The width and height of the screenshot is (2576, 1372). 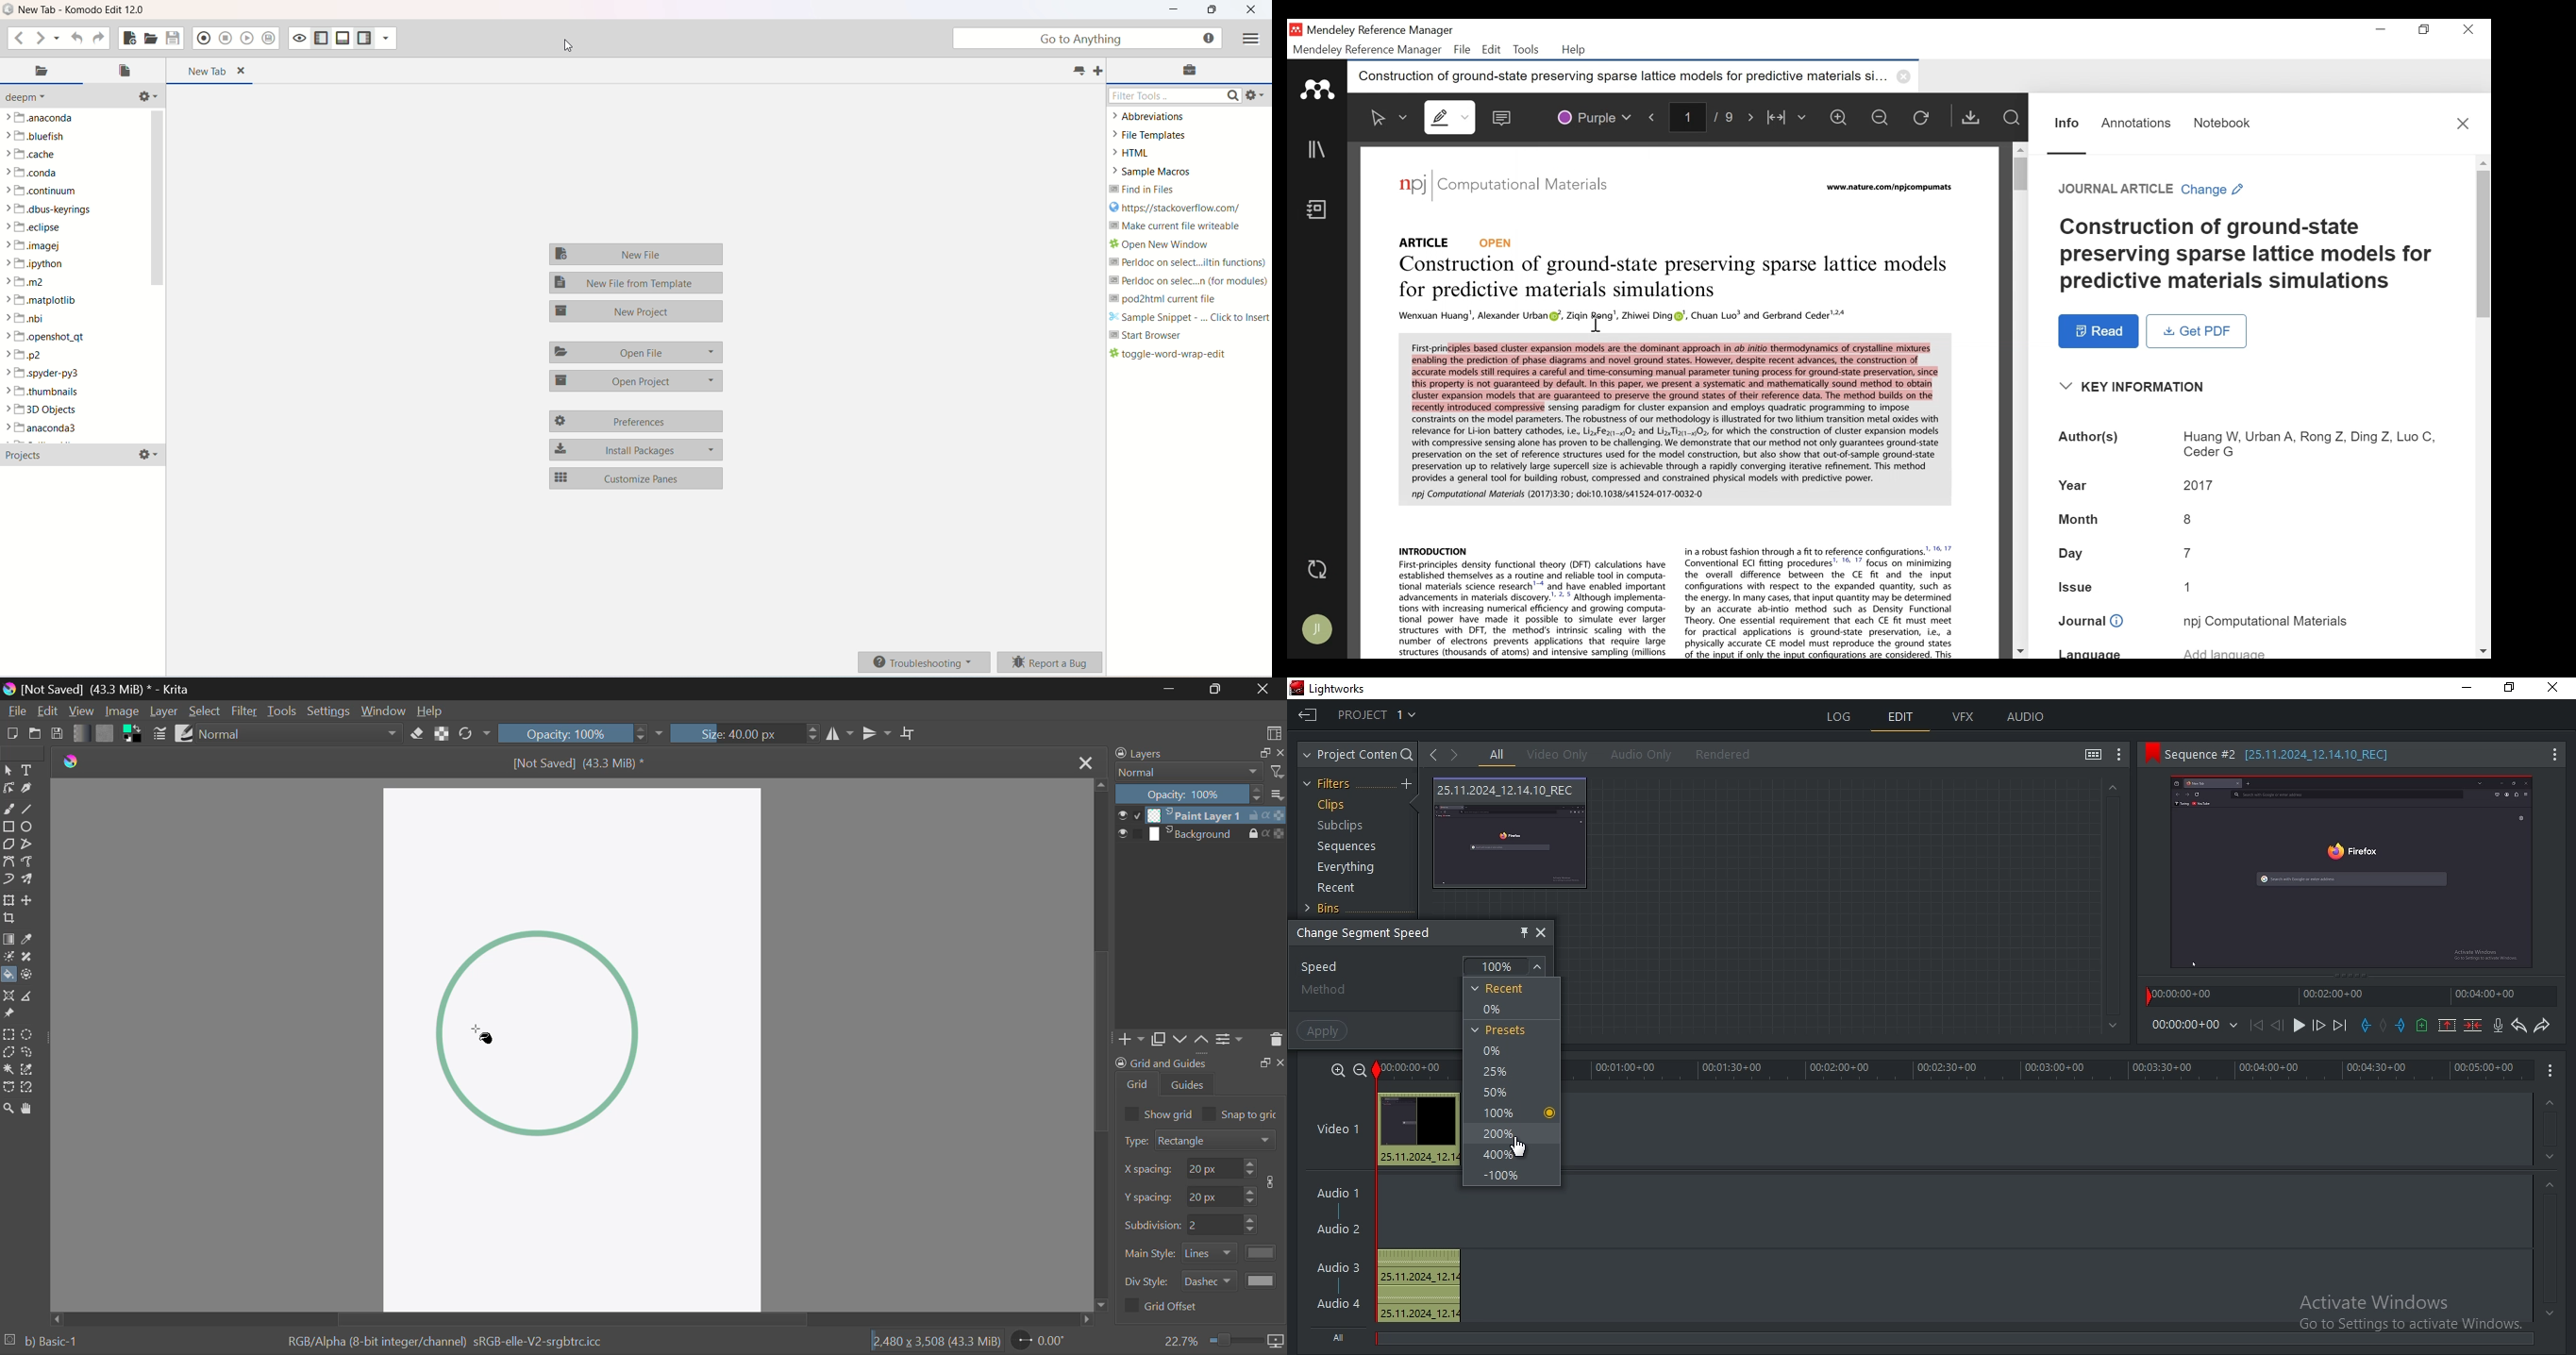 What do you see at coordinates (282, 710) in the screenshot?
I see `Tools` at bounding box center [282, 710].